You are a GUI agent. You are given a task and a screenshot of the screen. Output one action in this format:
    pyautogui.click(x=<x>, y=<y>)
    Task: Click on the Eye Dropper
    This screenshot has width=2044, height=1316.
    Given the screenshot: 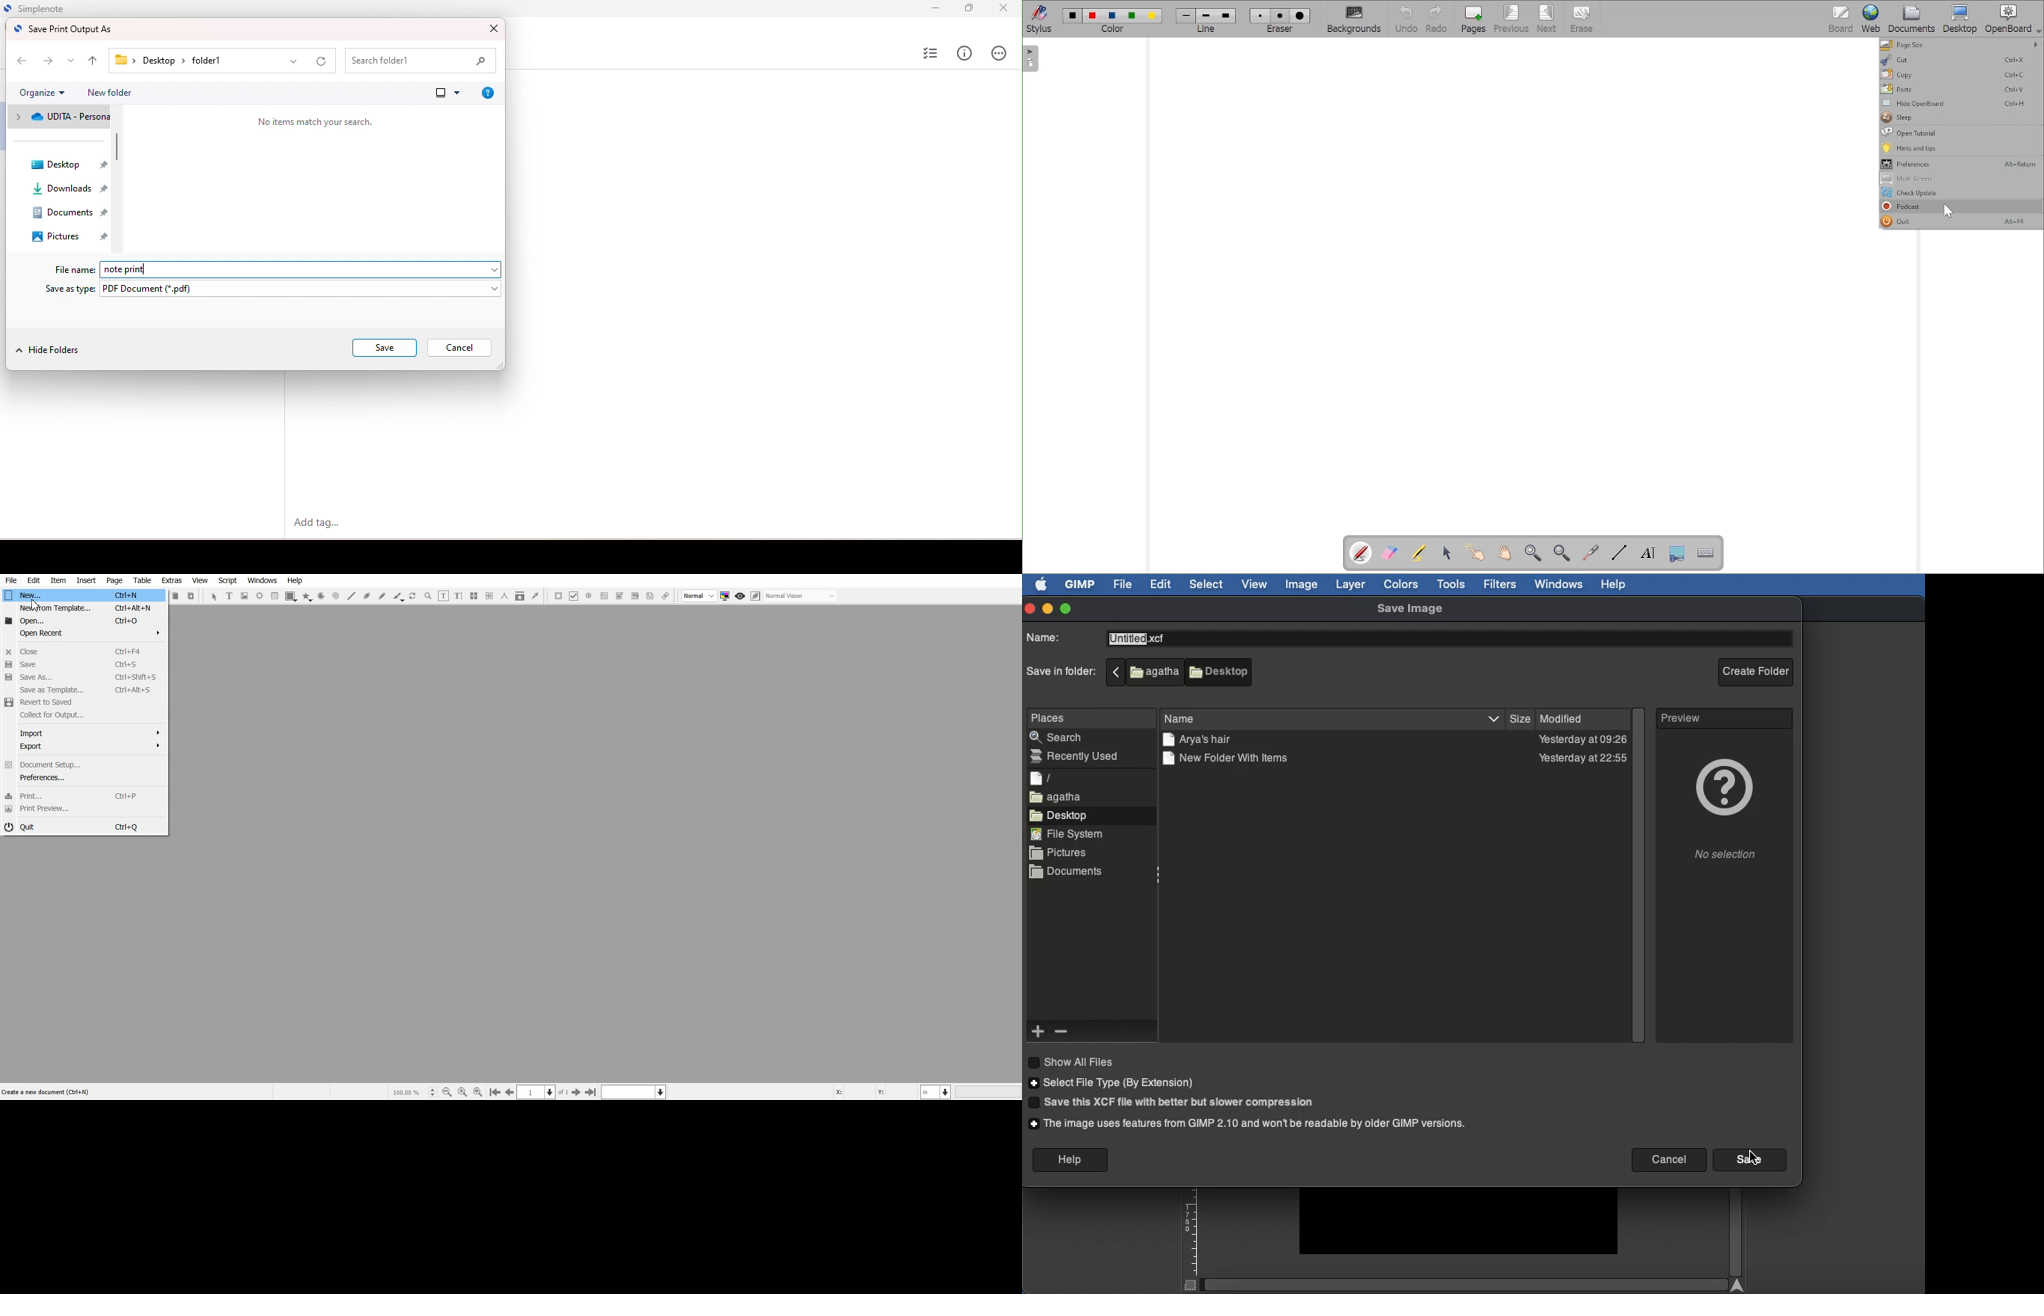 What is the action you would take?
    pyautogui.click(x=535, y=595)
    